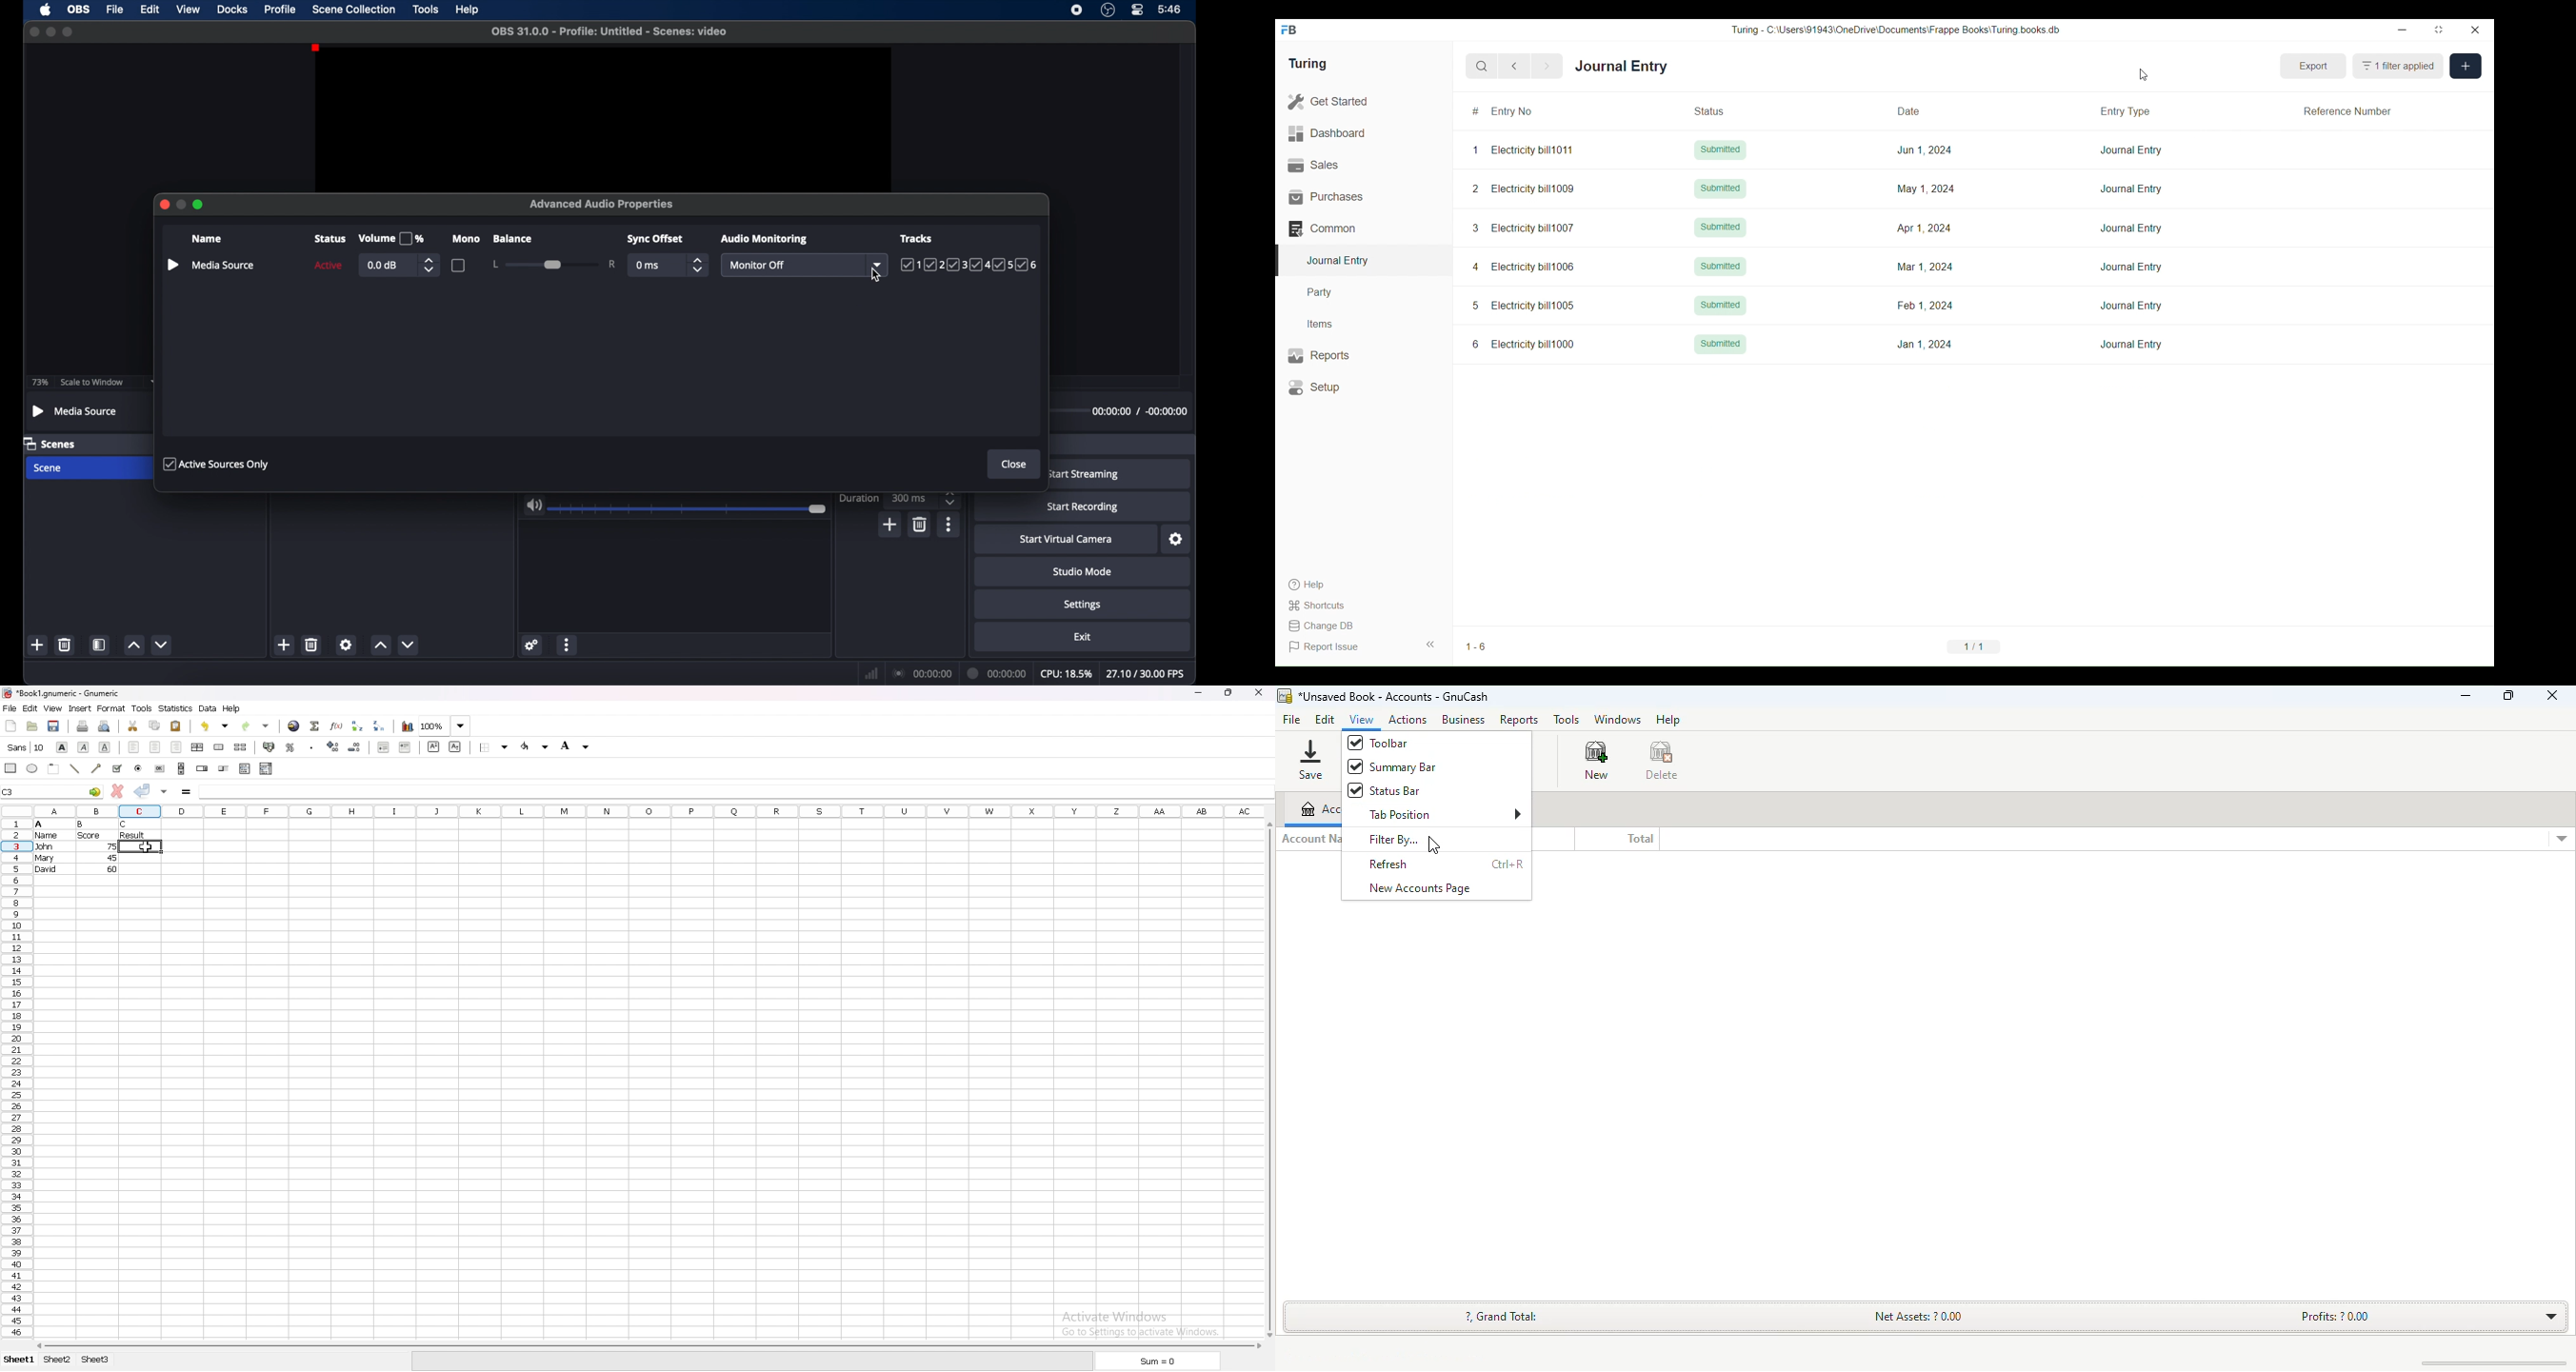  Describe the element at coordinates (2131, 189) in the screenshot. I see `Journal Entry` at that location.